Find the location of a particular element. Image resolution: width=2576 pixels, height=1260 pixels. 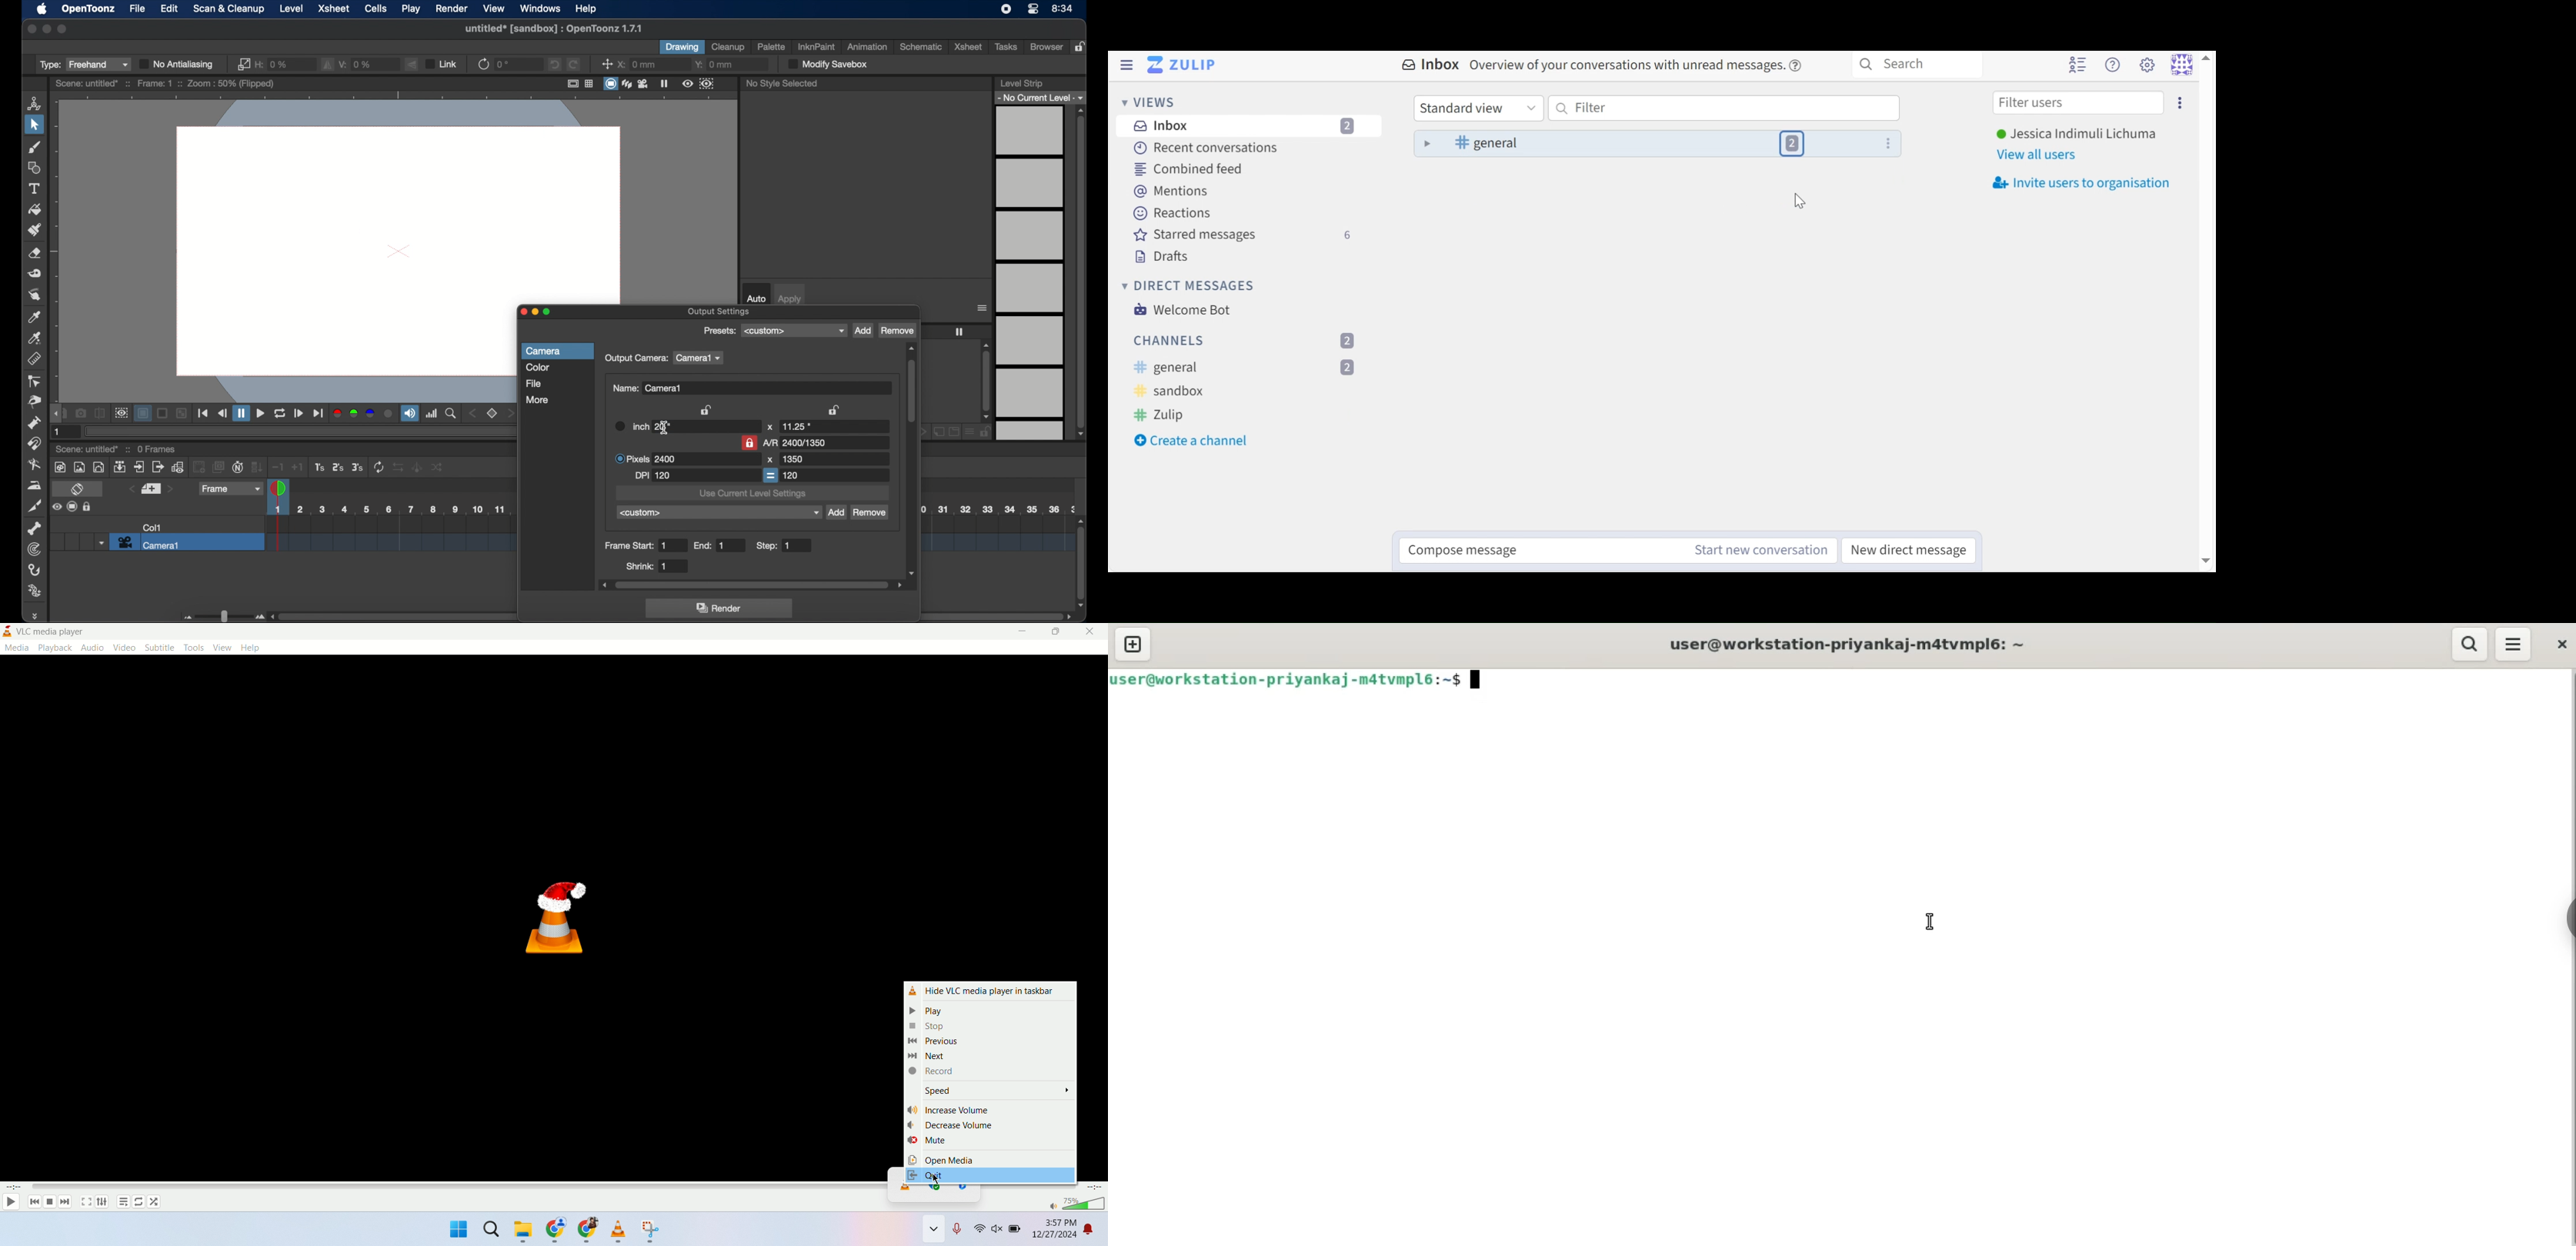

VLC media player logo is located at coordinates (559, 919).